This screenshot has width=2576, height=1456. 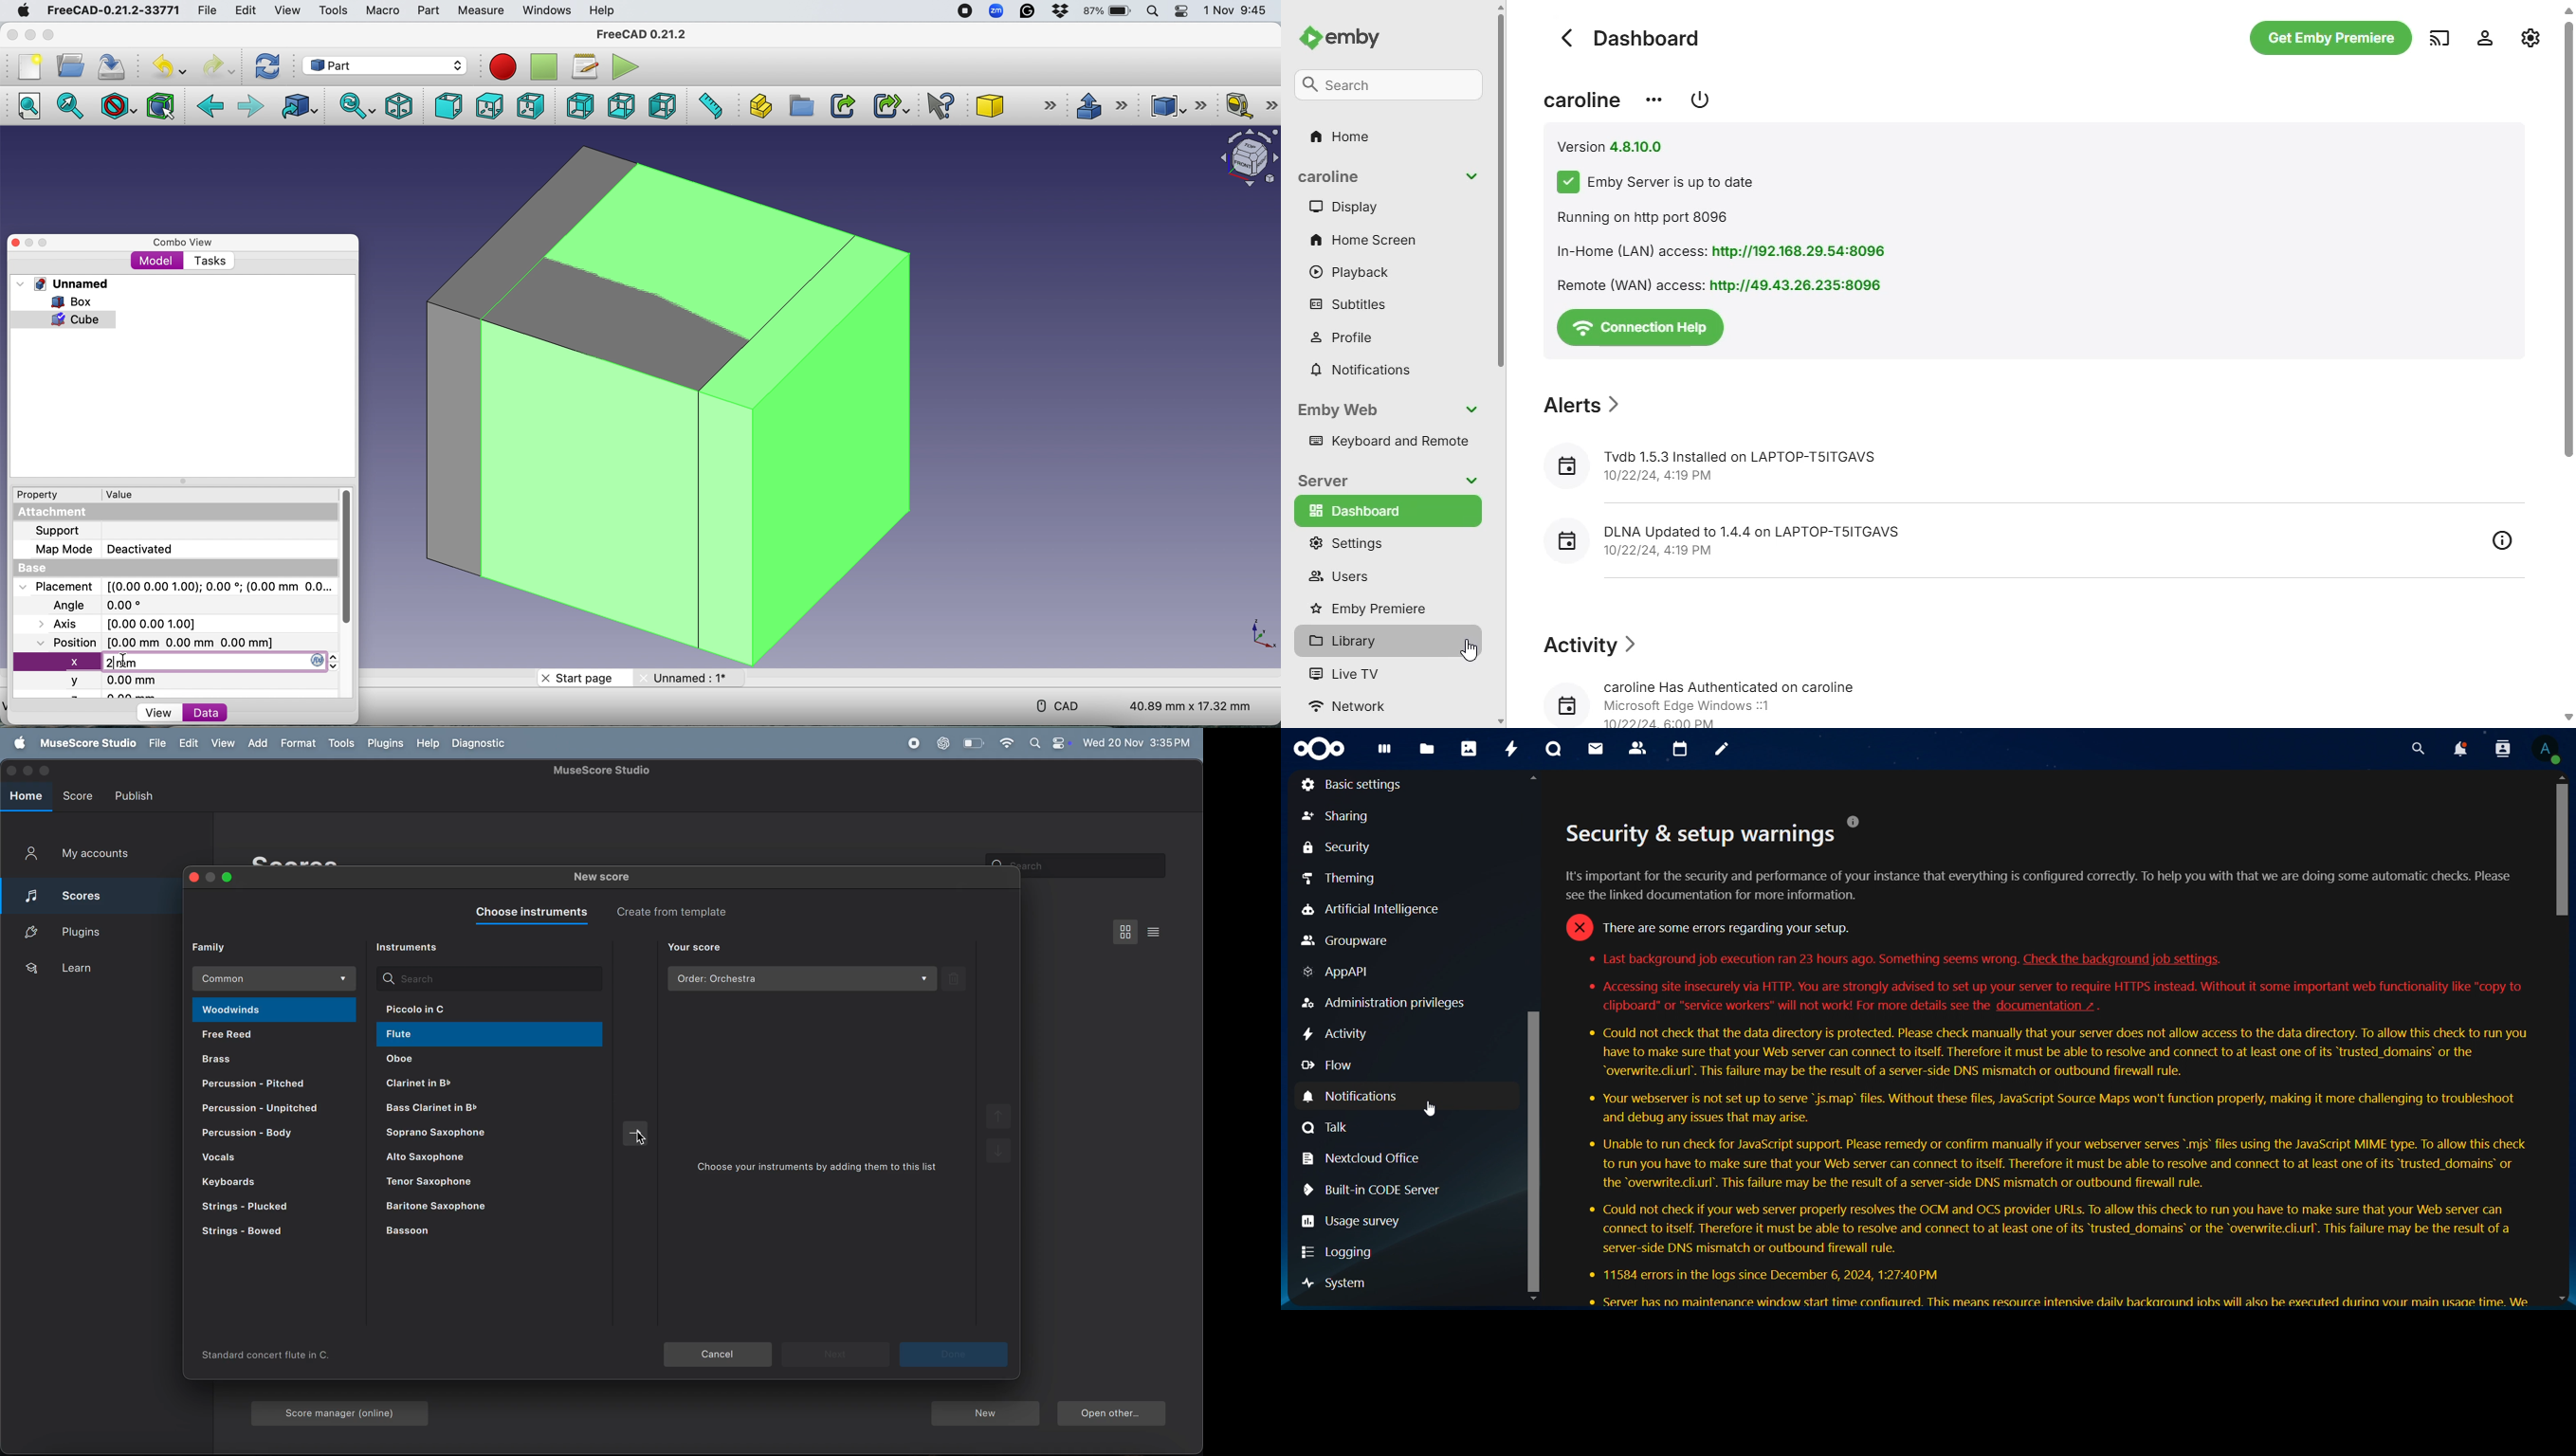 I want to click on use score studi0 menu, so click(x=85, y=744).